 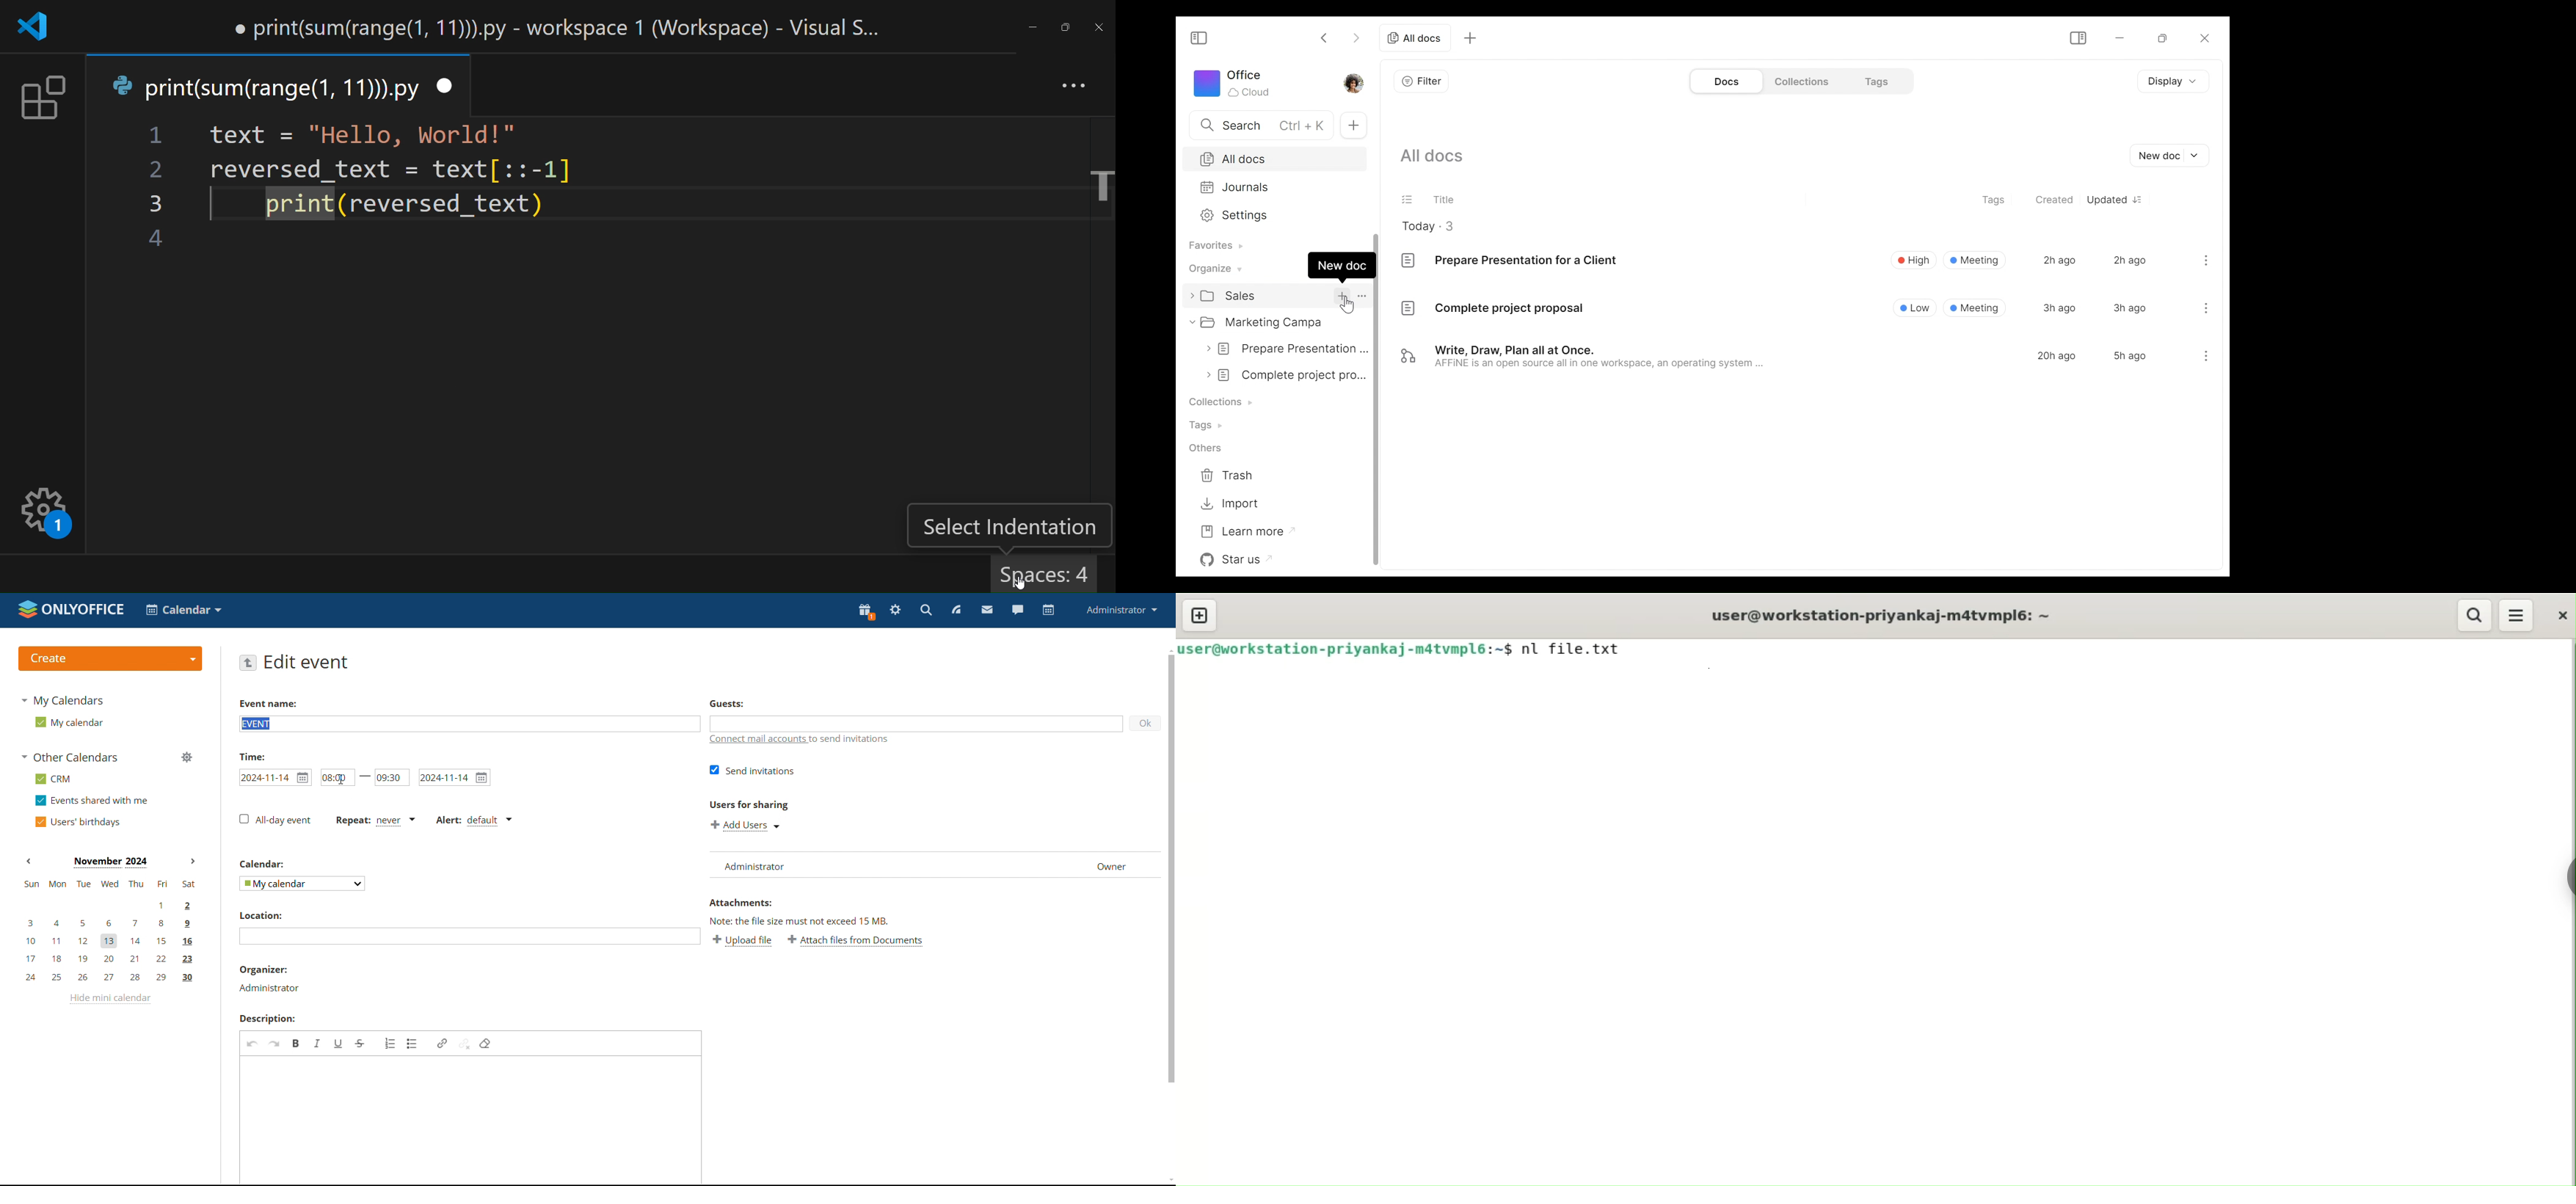 I want to click on go back, so click(x=249, y=663).